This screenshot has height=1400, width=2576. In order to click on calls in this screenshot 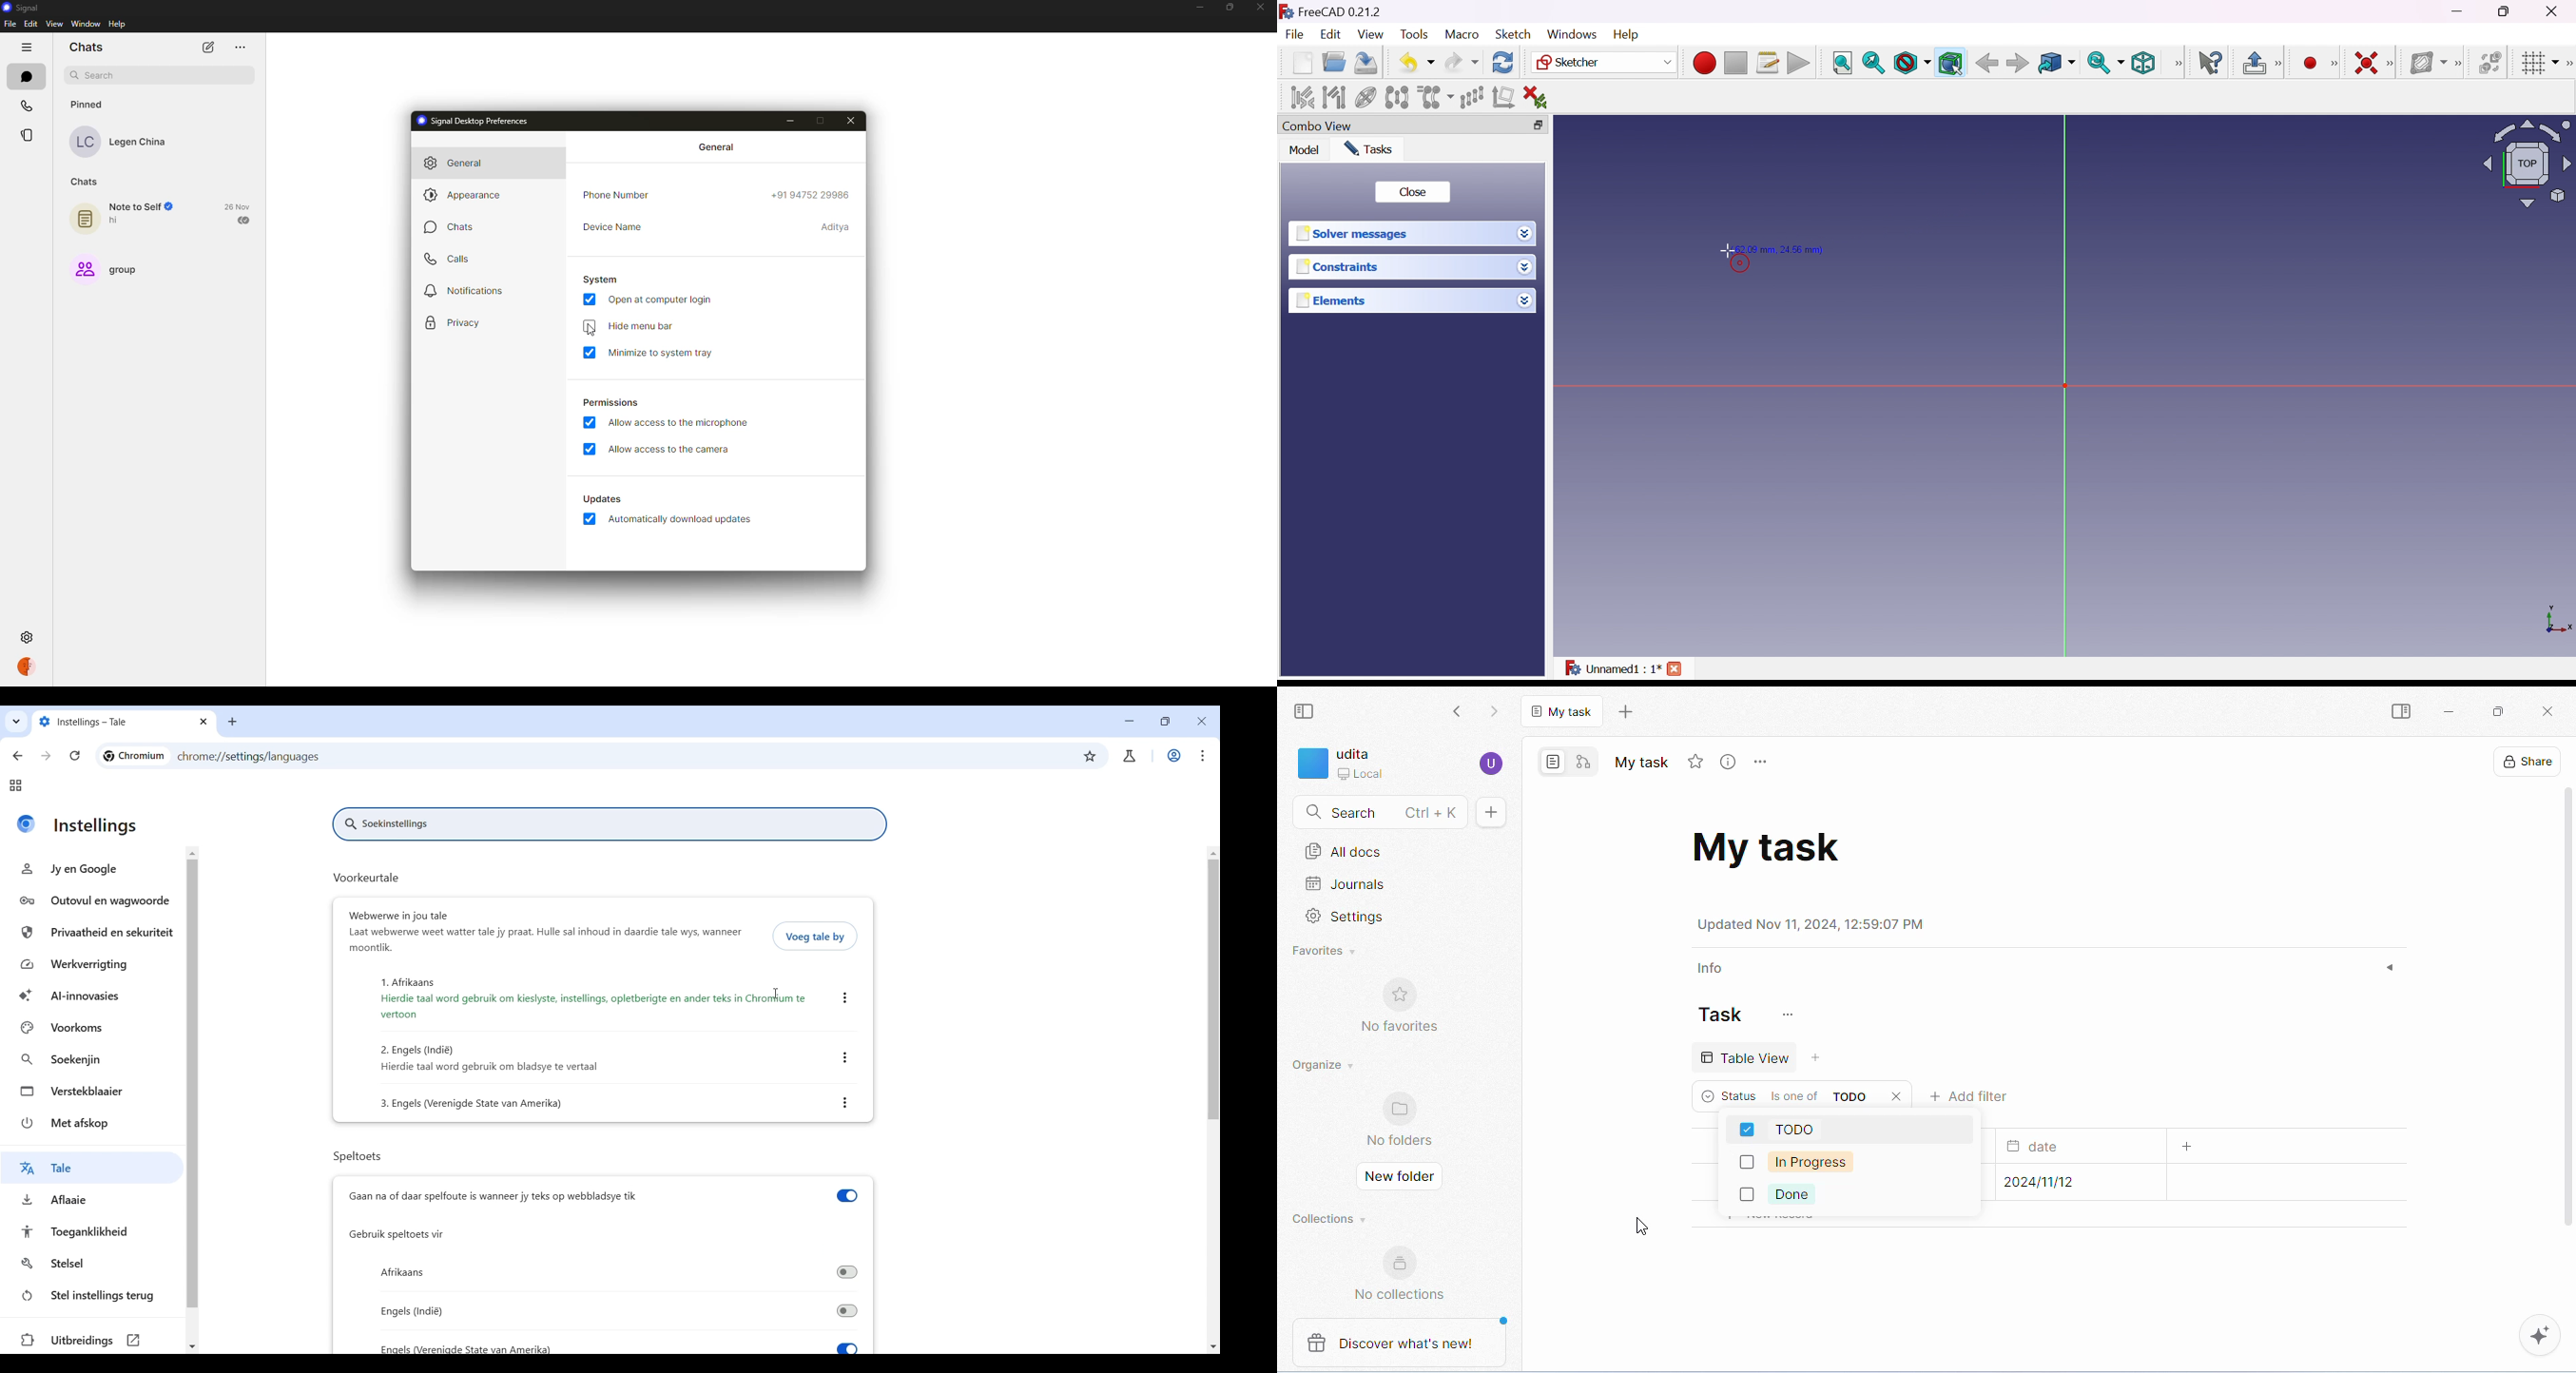, I will do `click(26, 106)`.